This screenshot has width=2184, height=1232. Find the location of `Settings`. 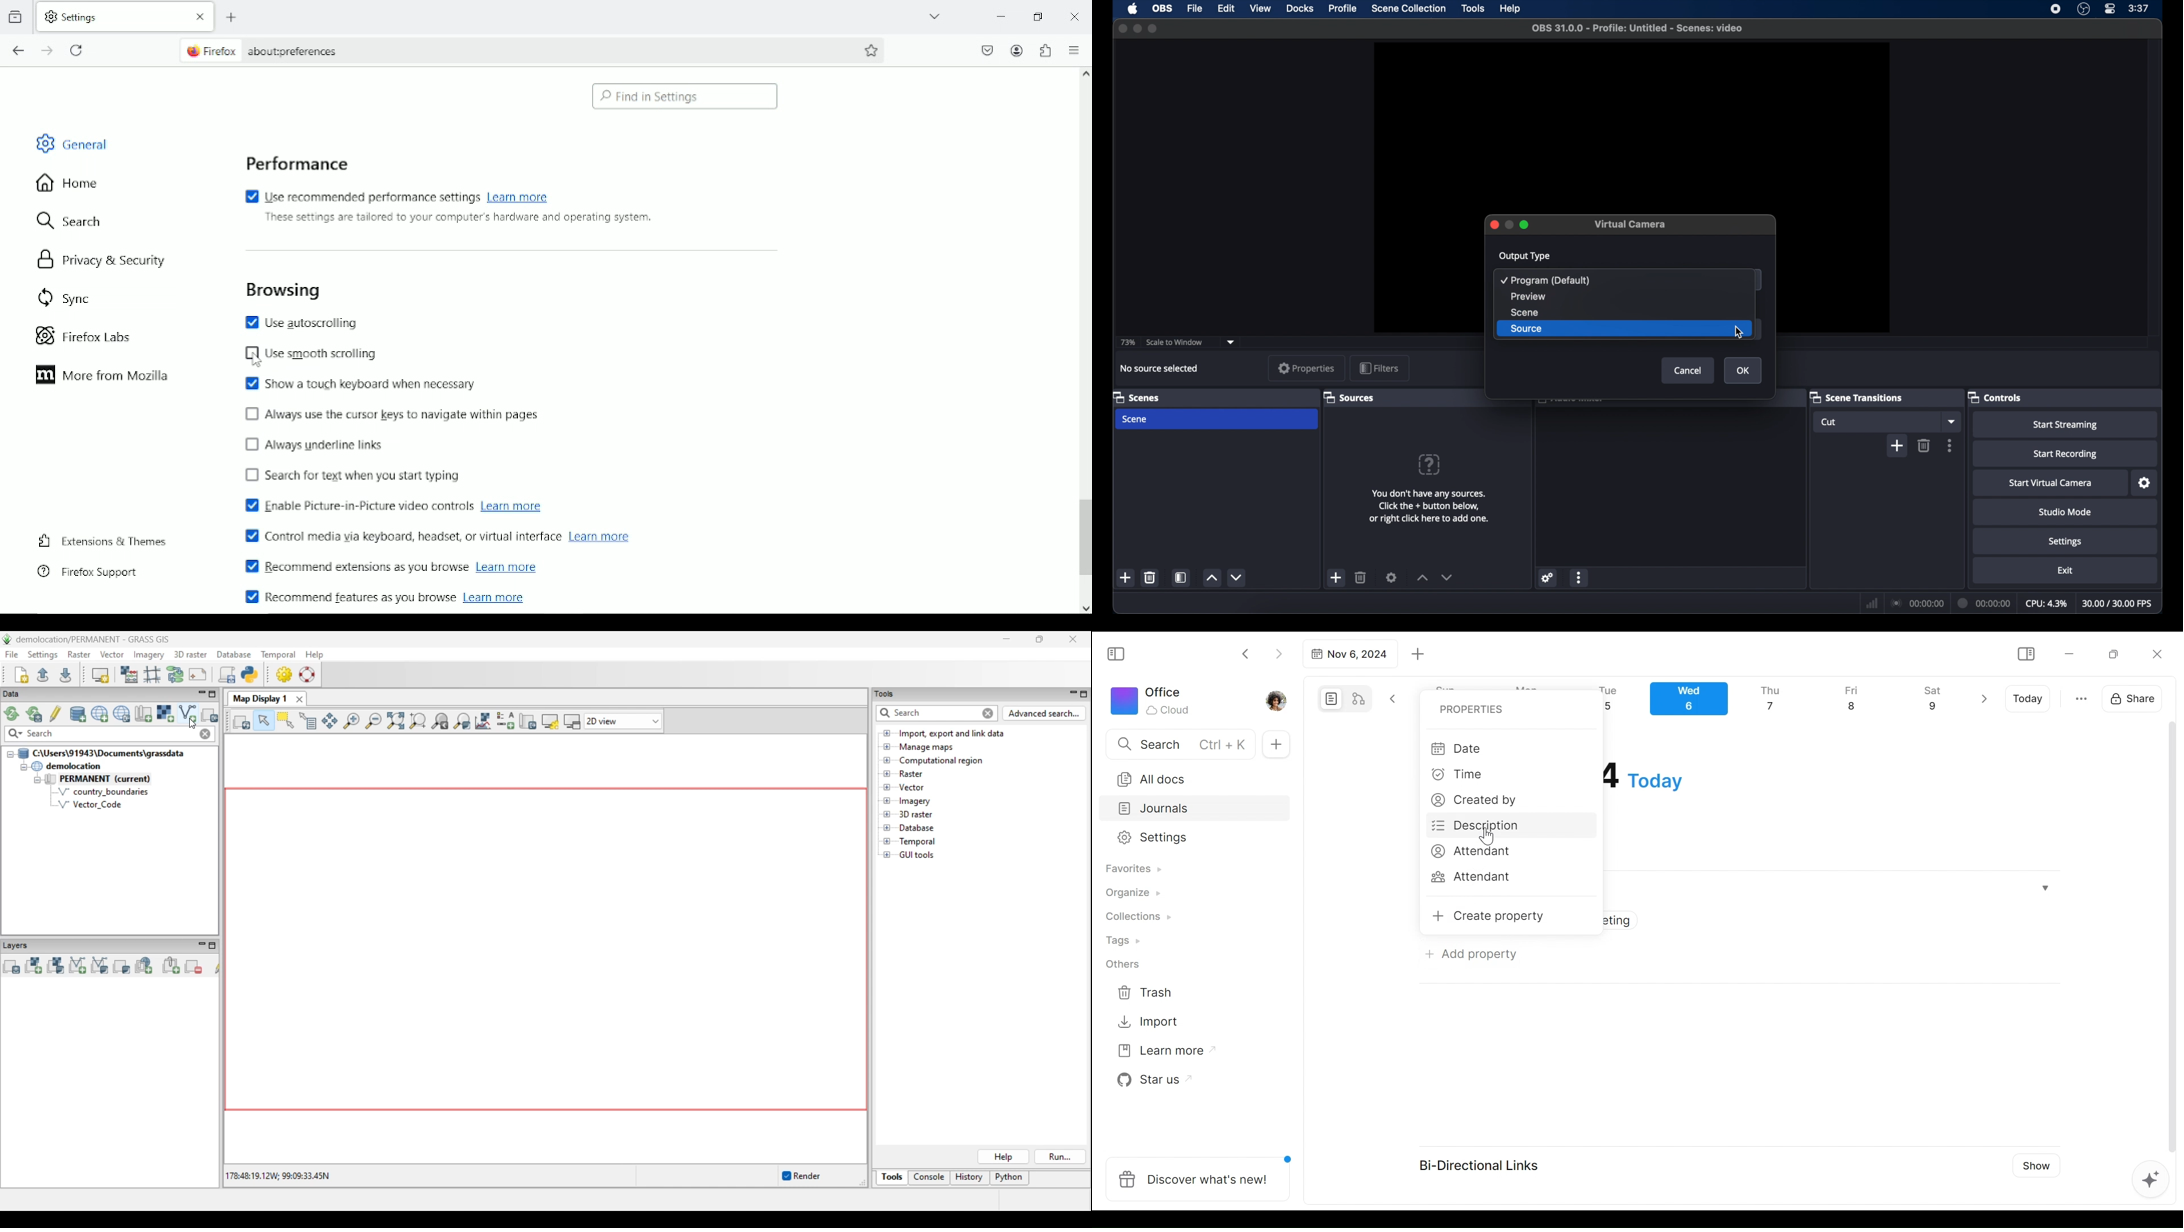

Settings is located at coordinates (1186, 838).